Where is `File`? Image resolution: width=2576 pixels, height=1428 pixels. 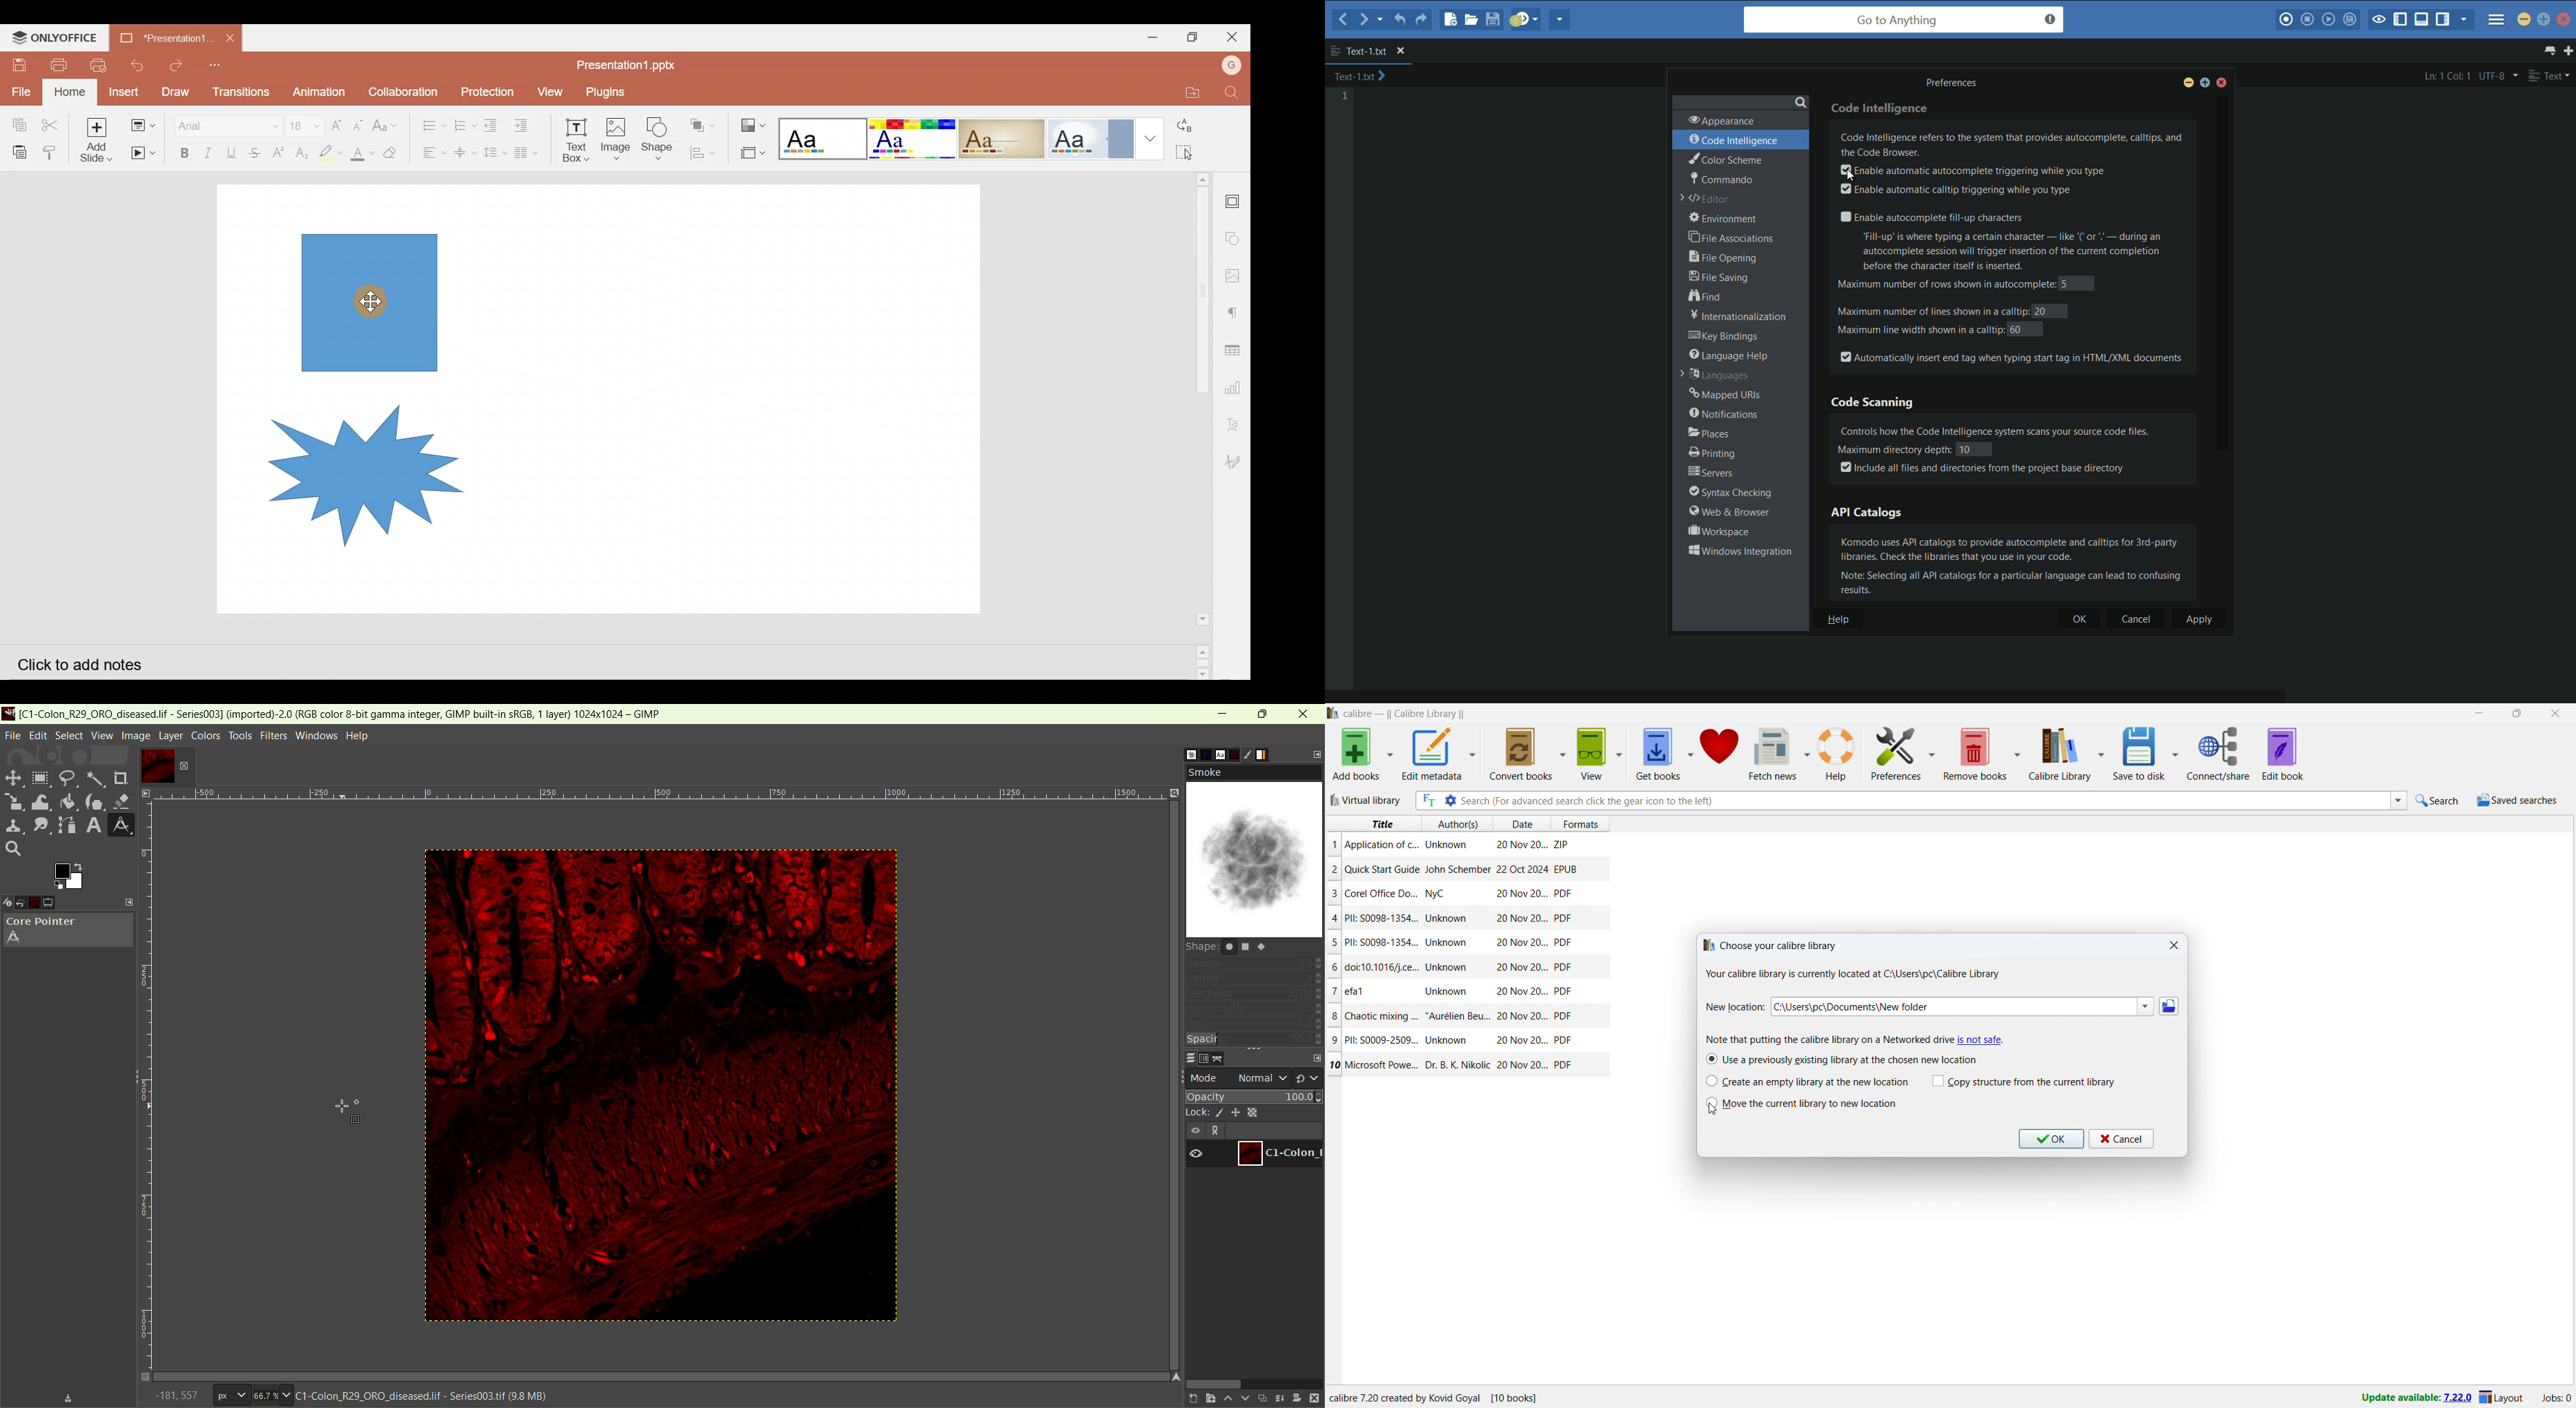 File is located at coordinates (19, 93).